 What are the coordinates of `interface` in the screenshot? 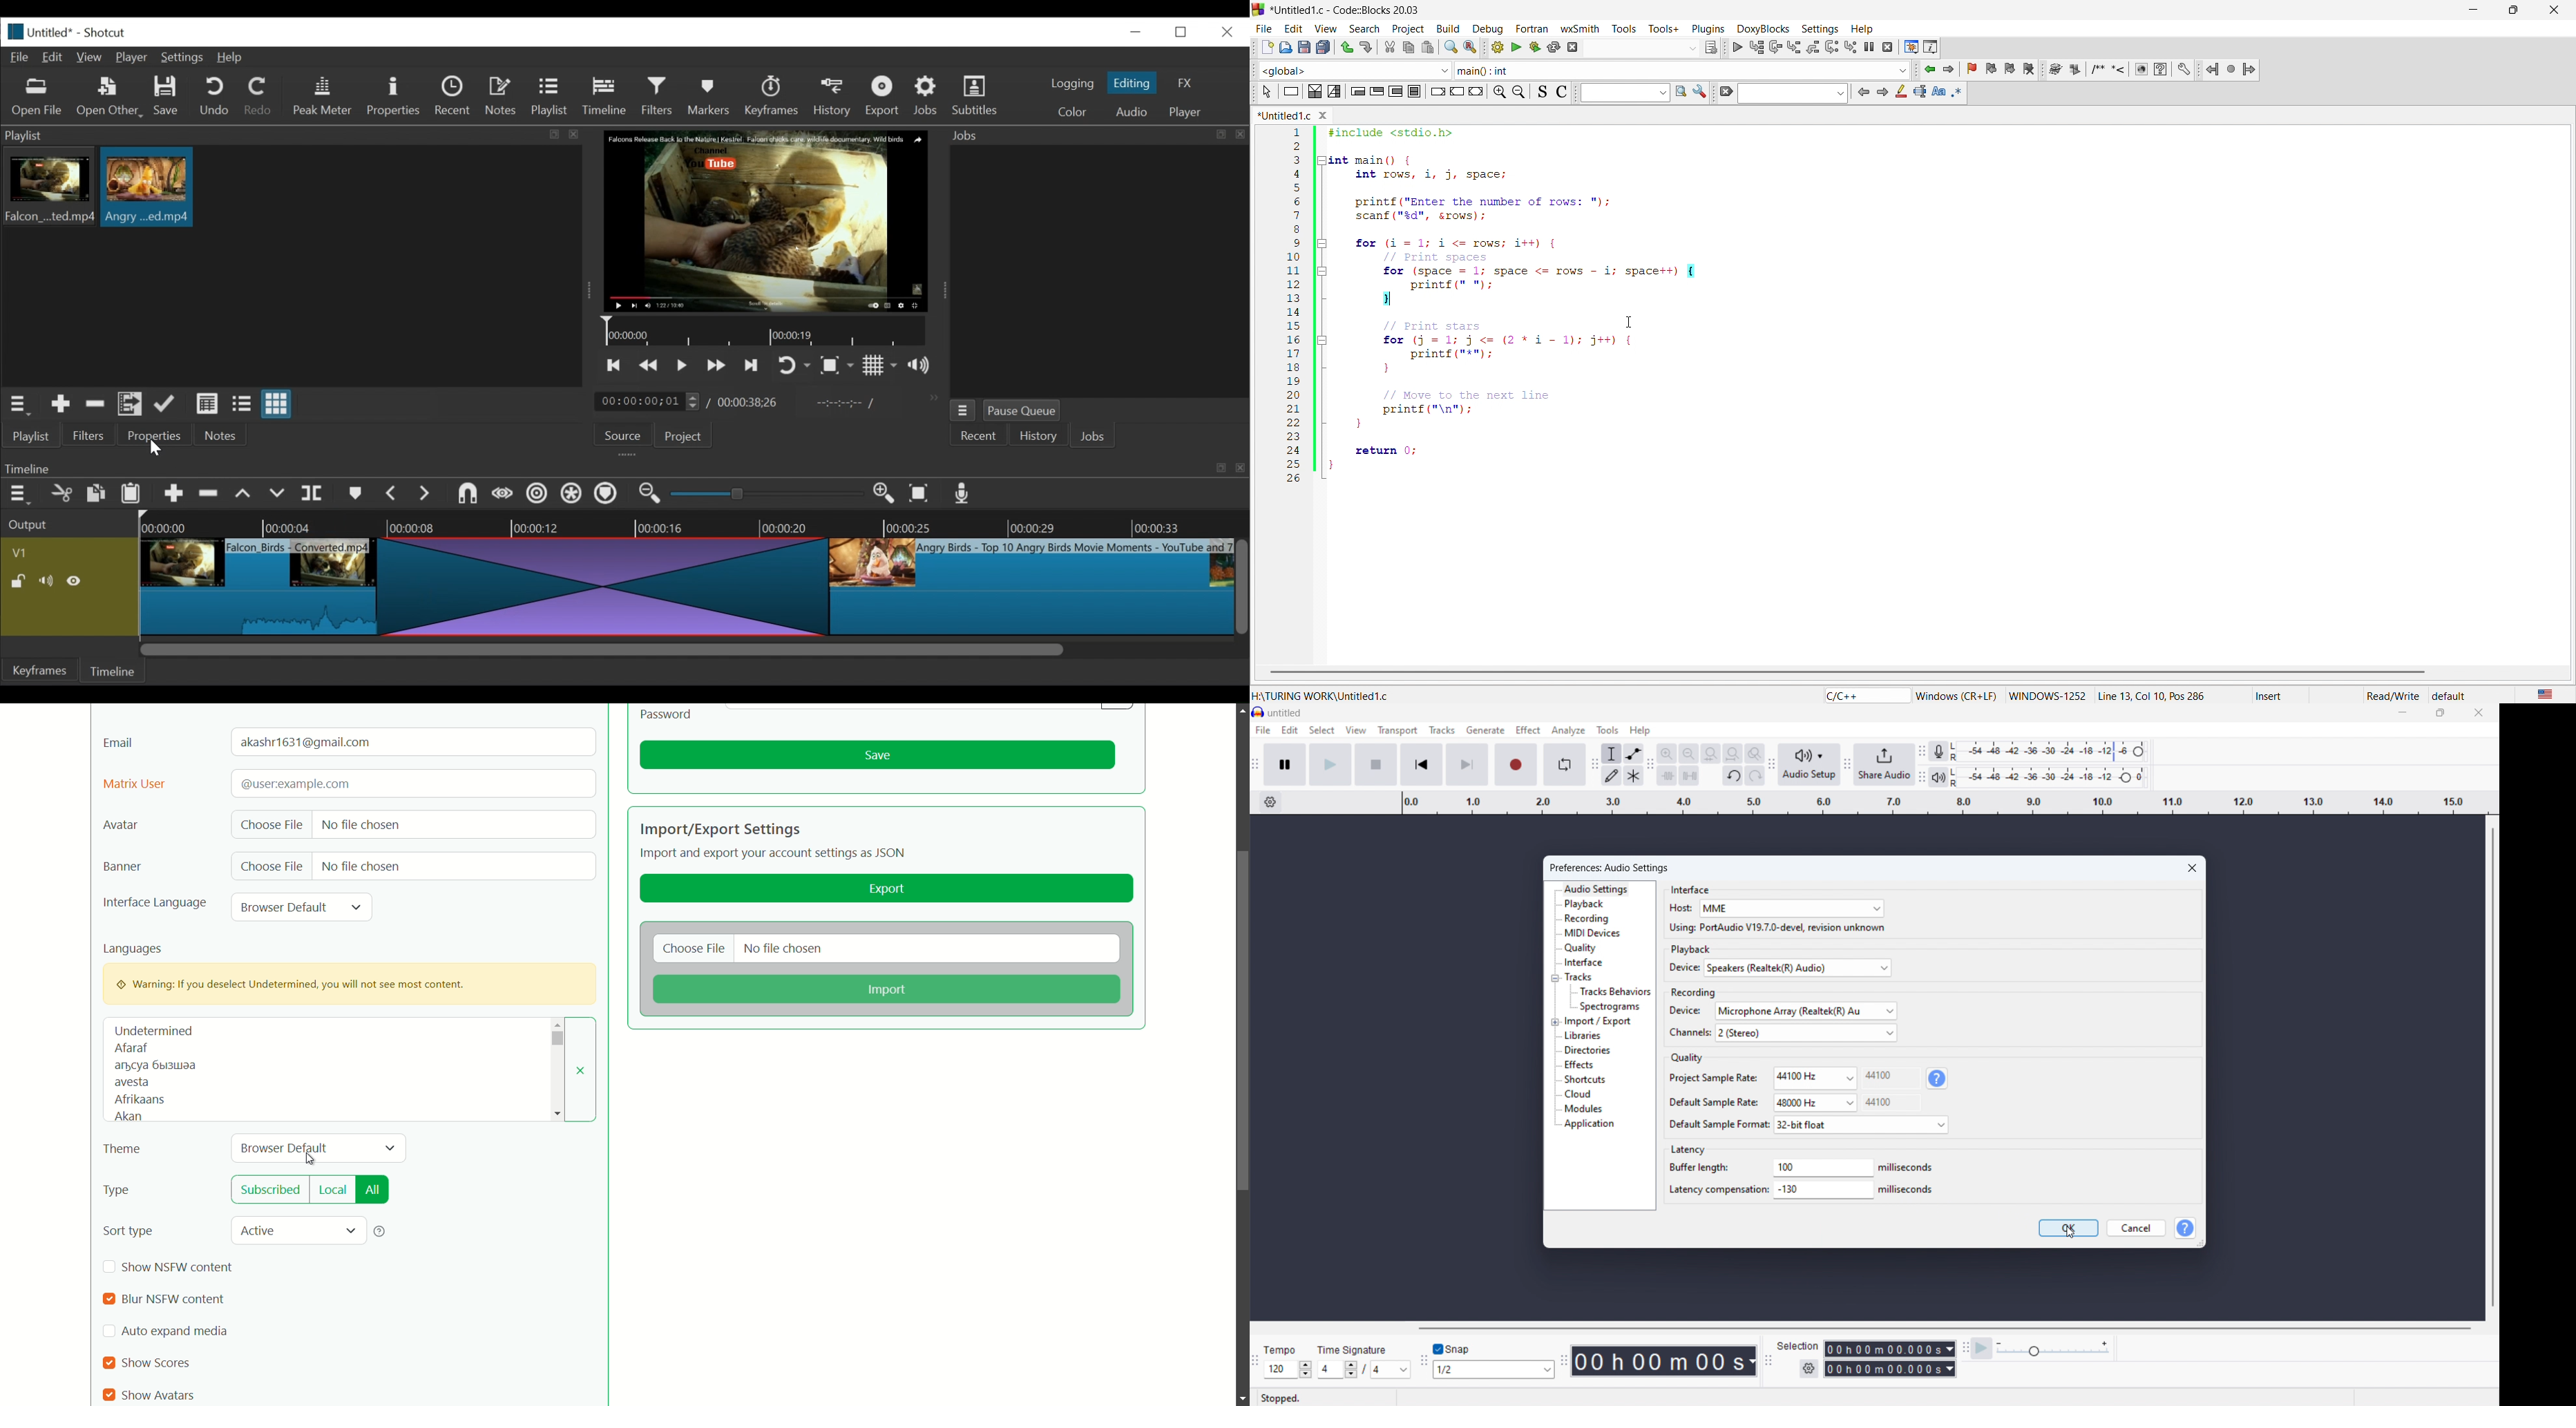 It's located at (1690, 888).